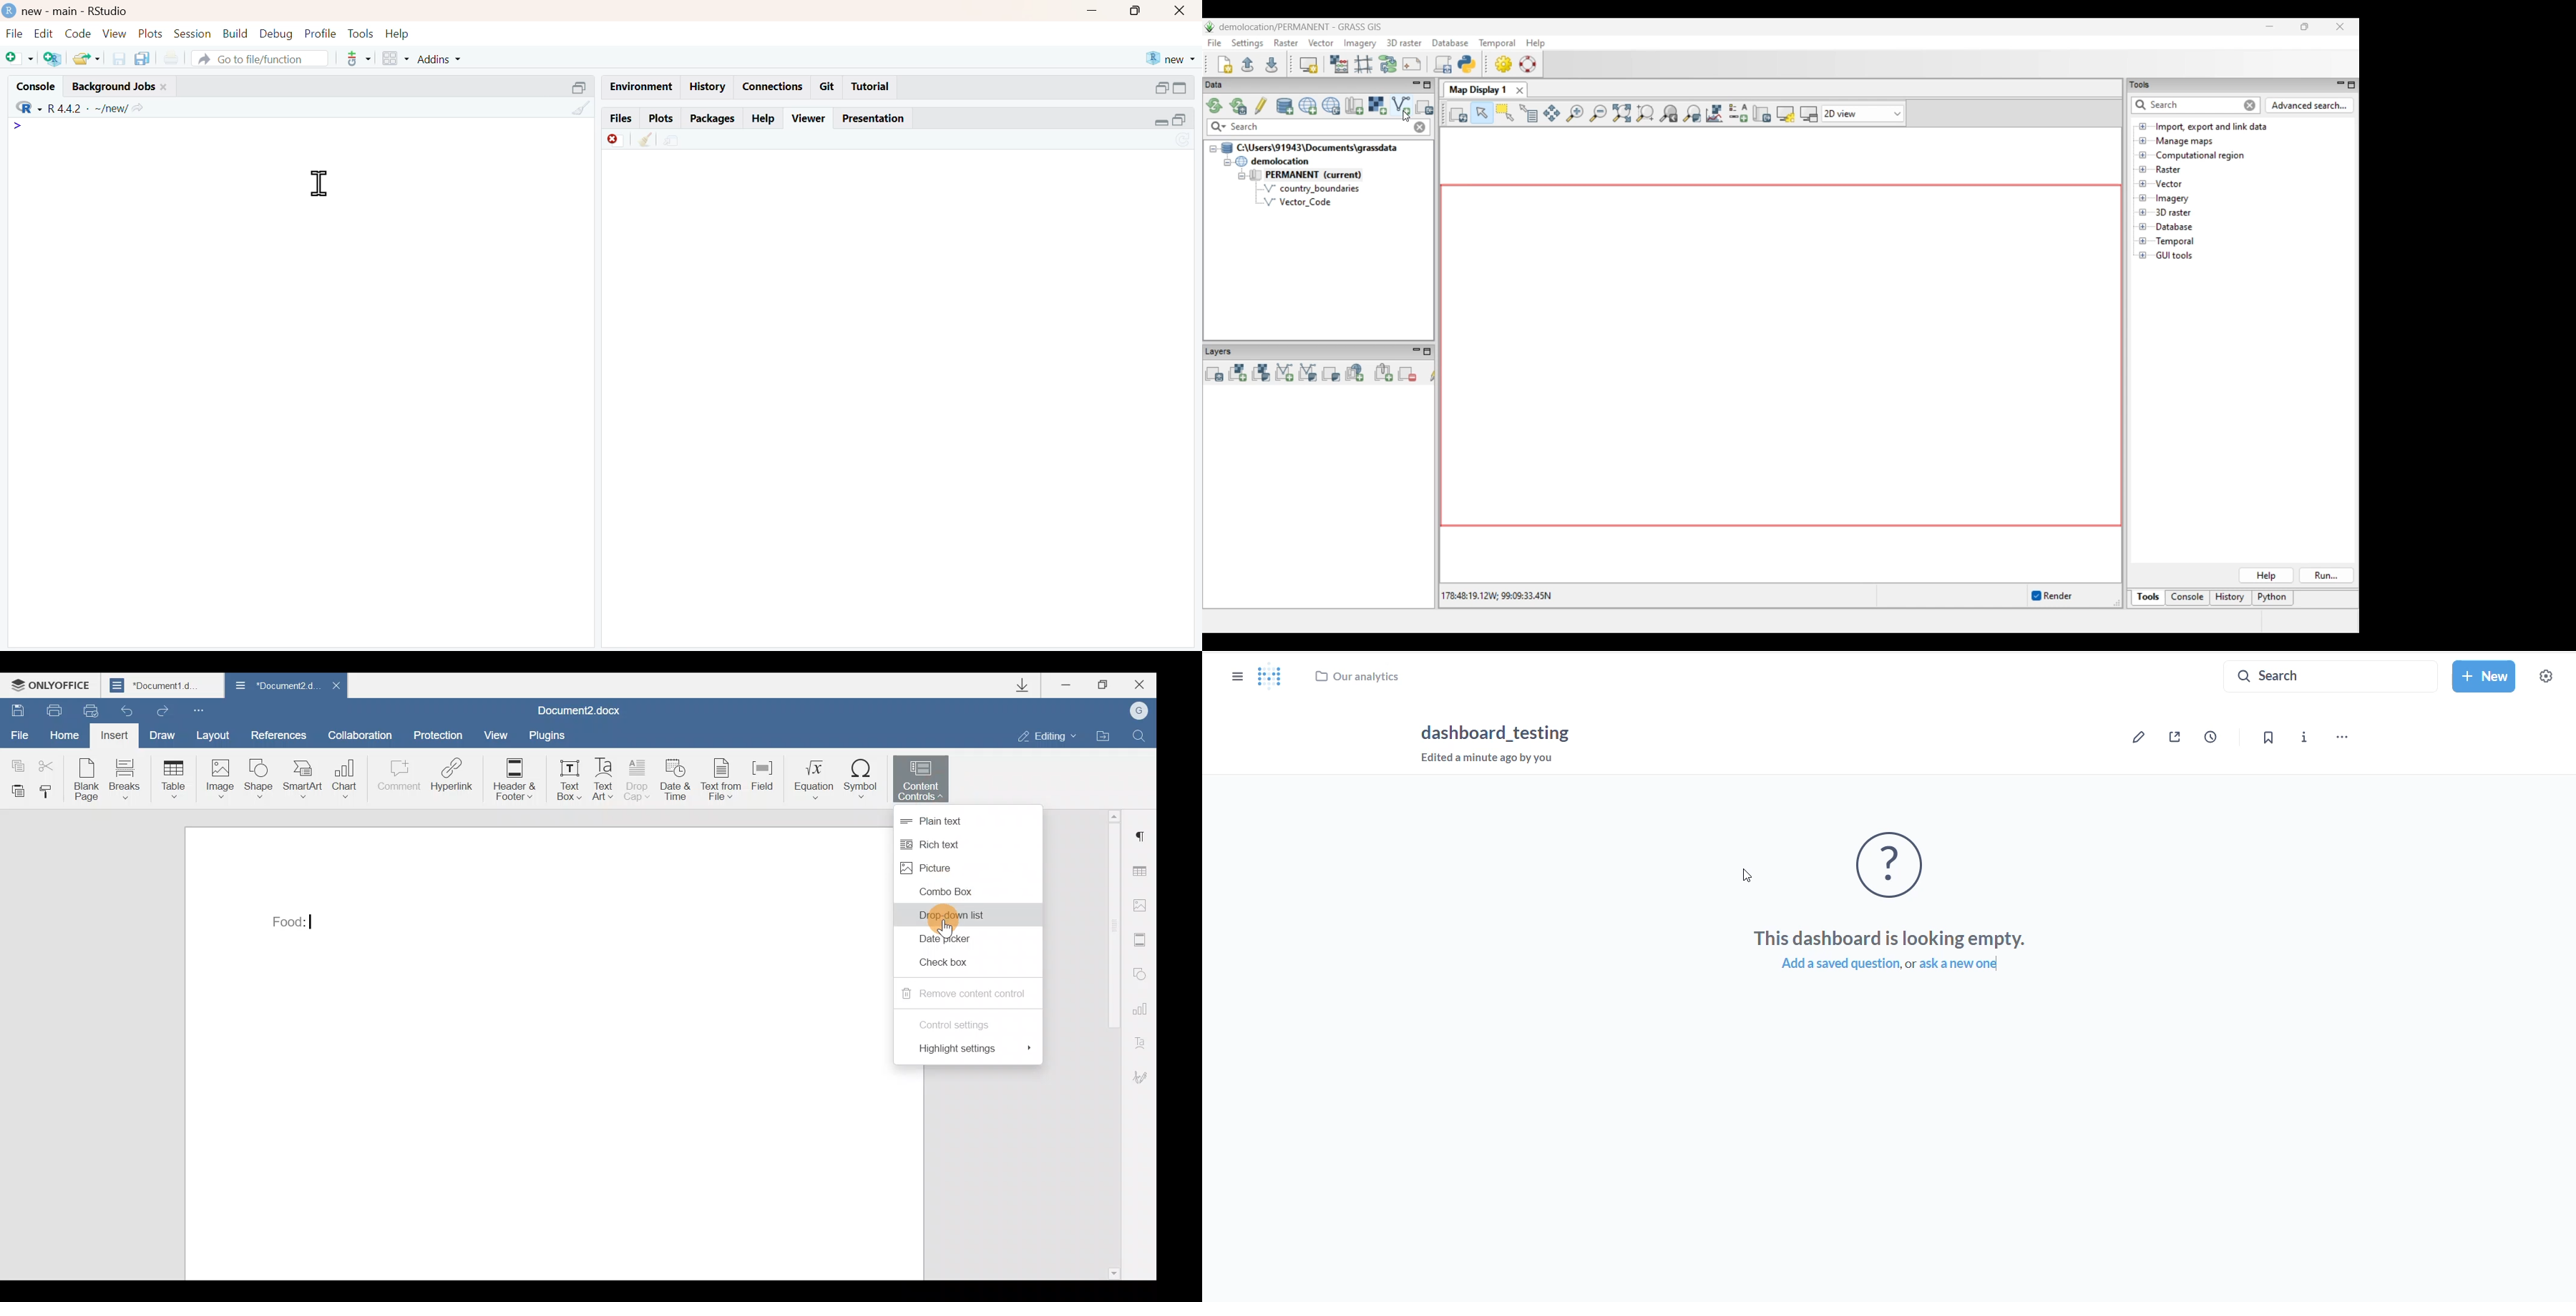 This screenshot has height=1316, width=2576. What do you see at coordinates (275, 34) in the screenshot?
I see `Debug` at bounding box center [275, 34].